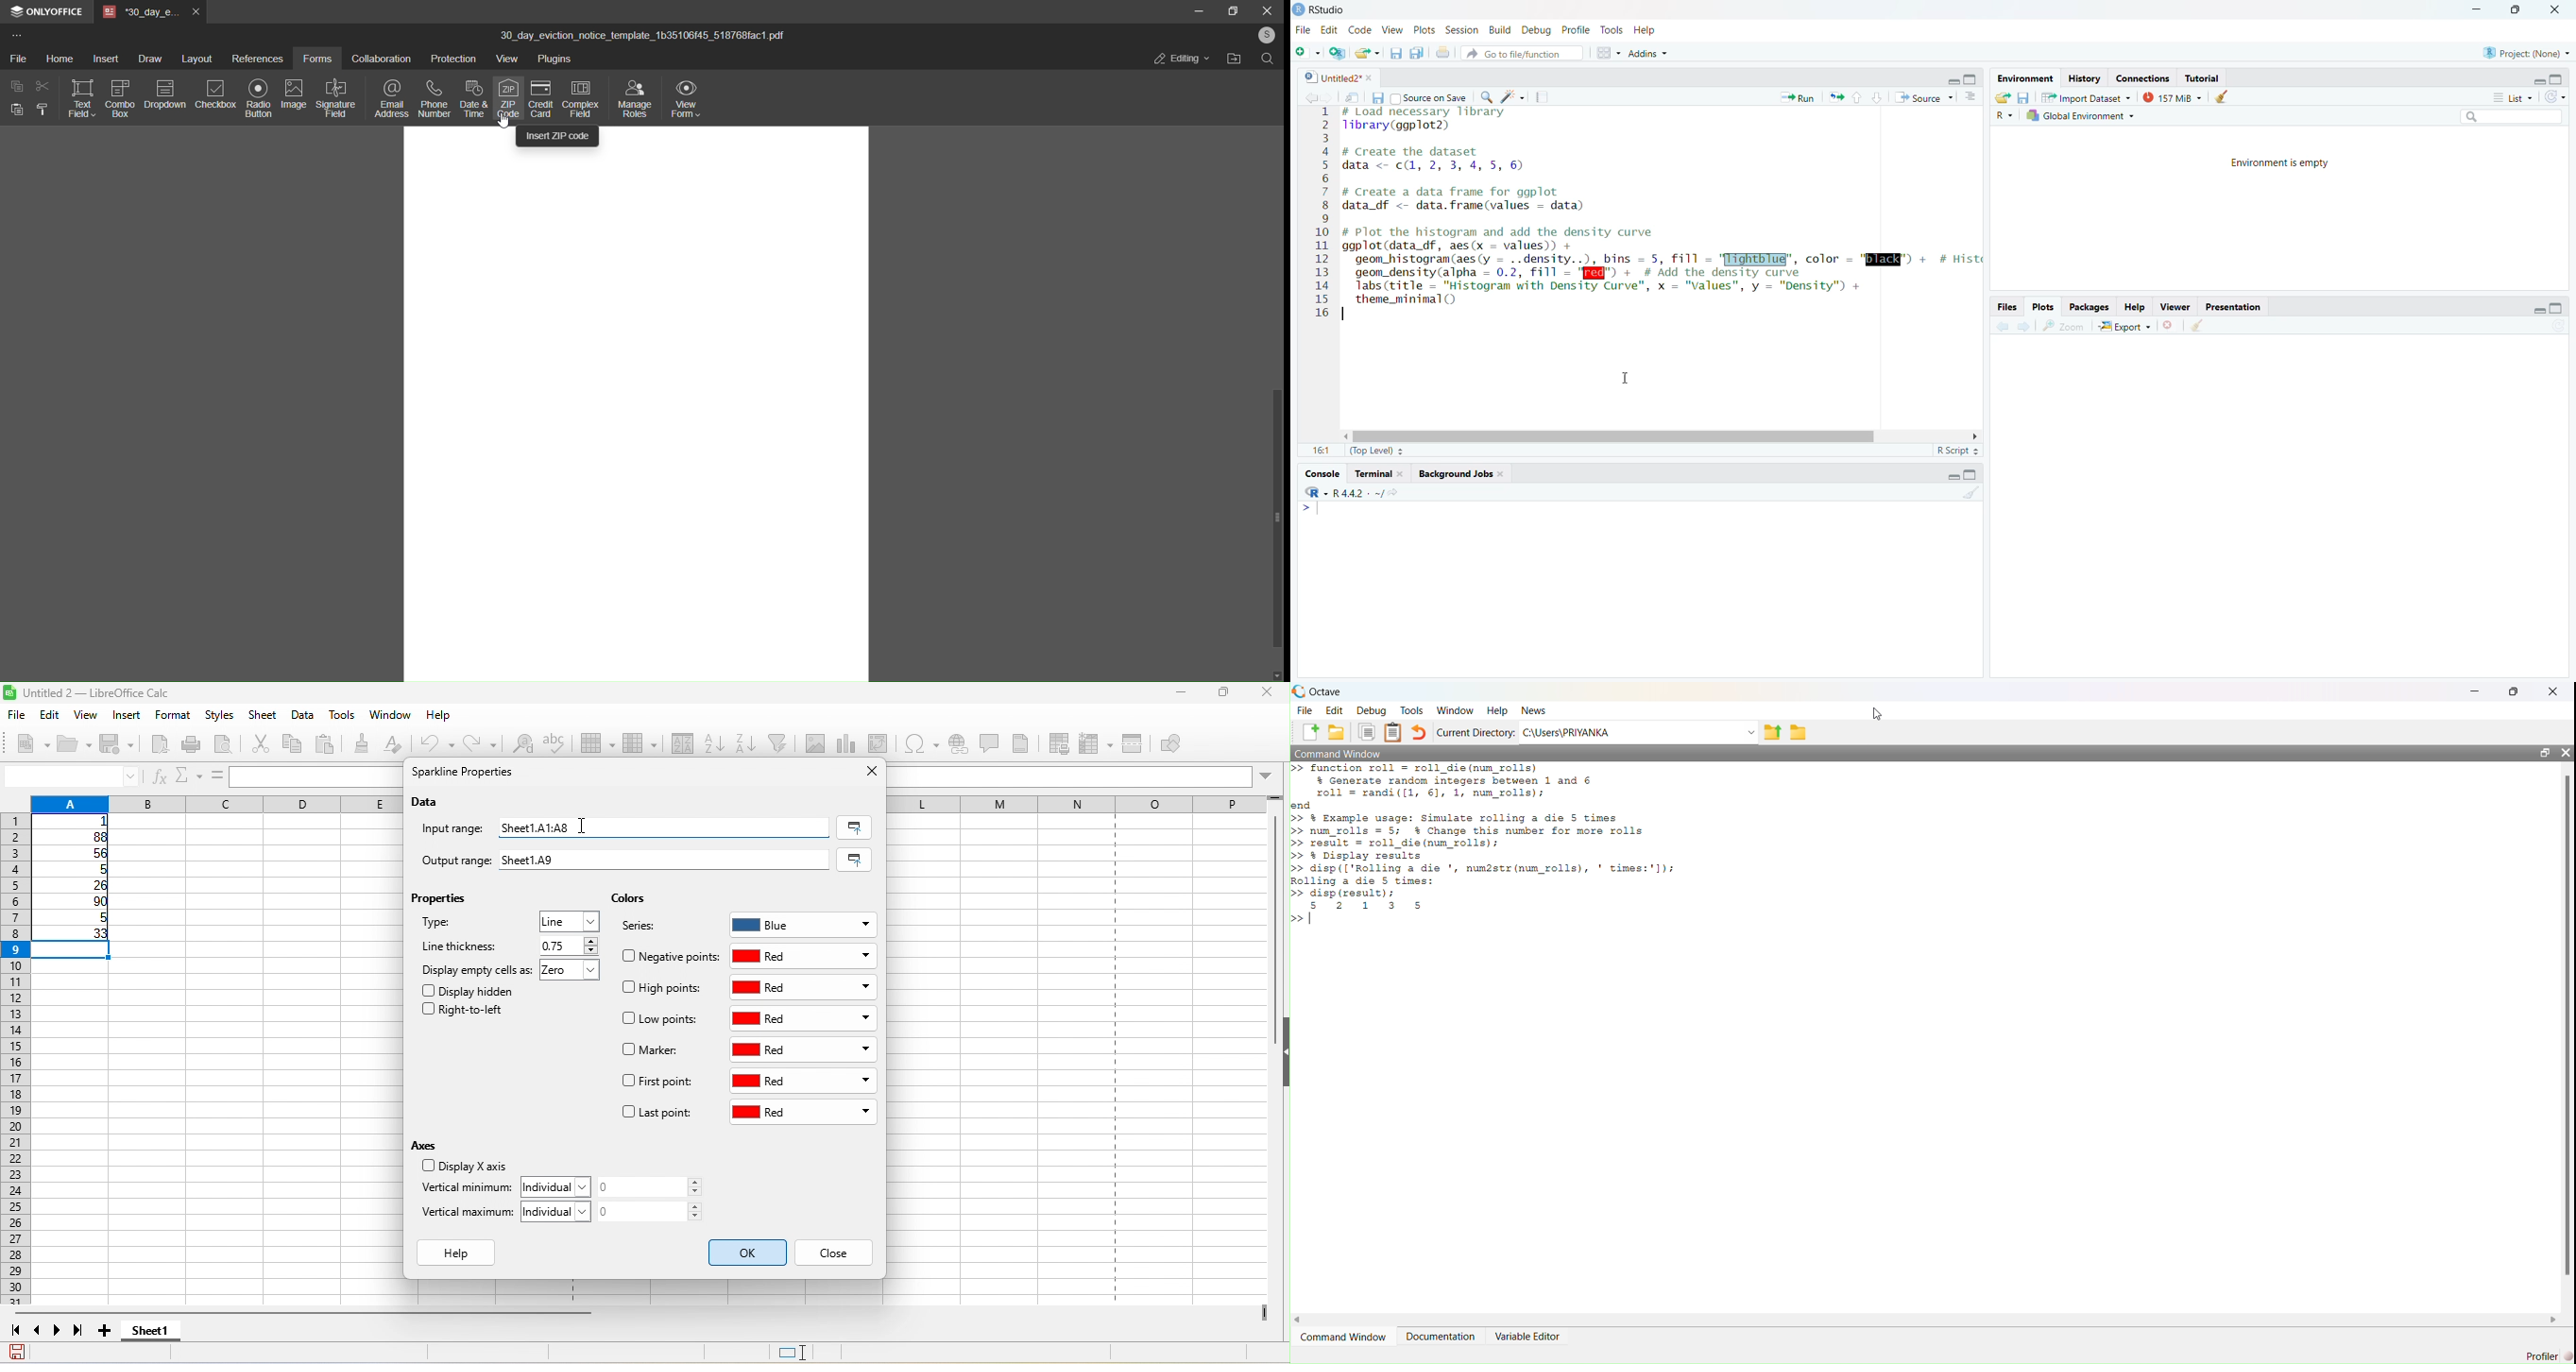 This screenshot has height=1372, width=2576. What do you see at coordinates (1306, 508) in the screenshot?
I see `>` at bounding box center [1306, 508].